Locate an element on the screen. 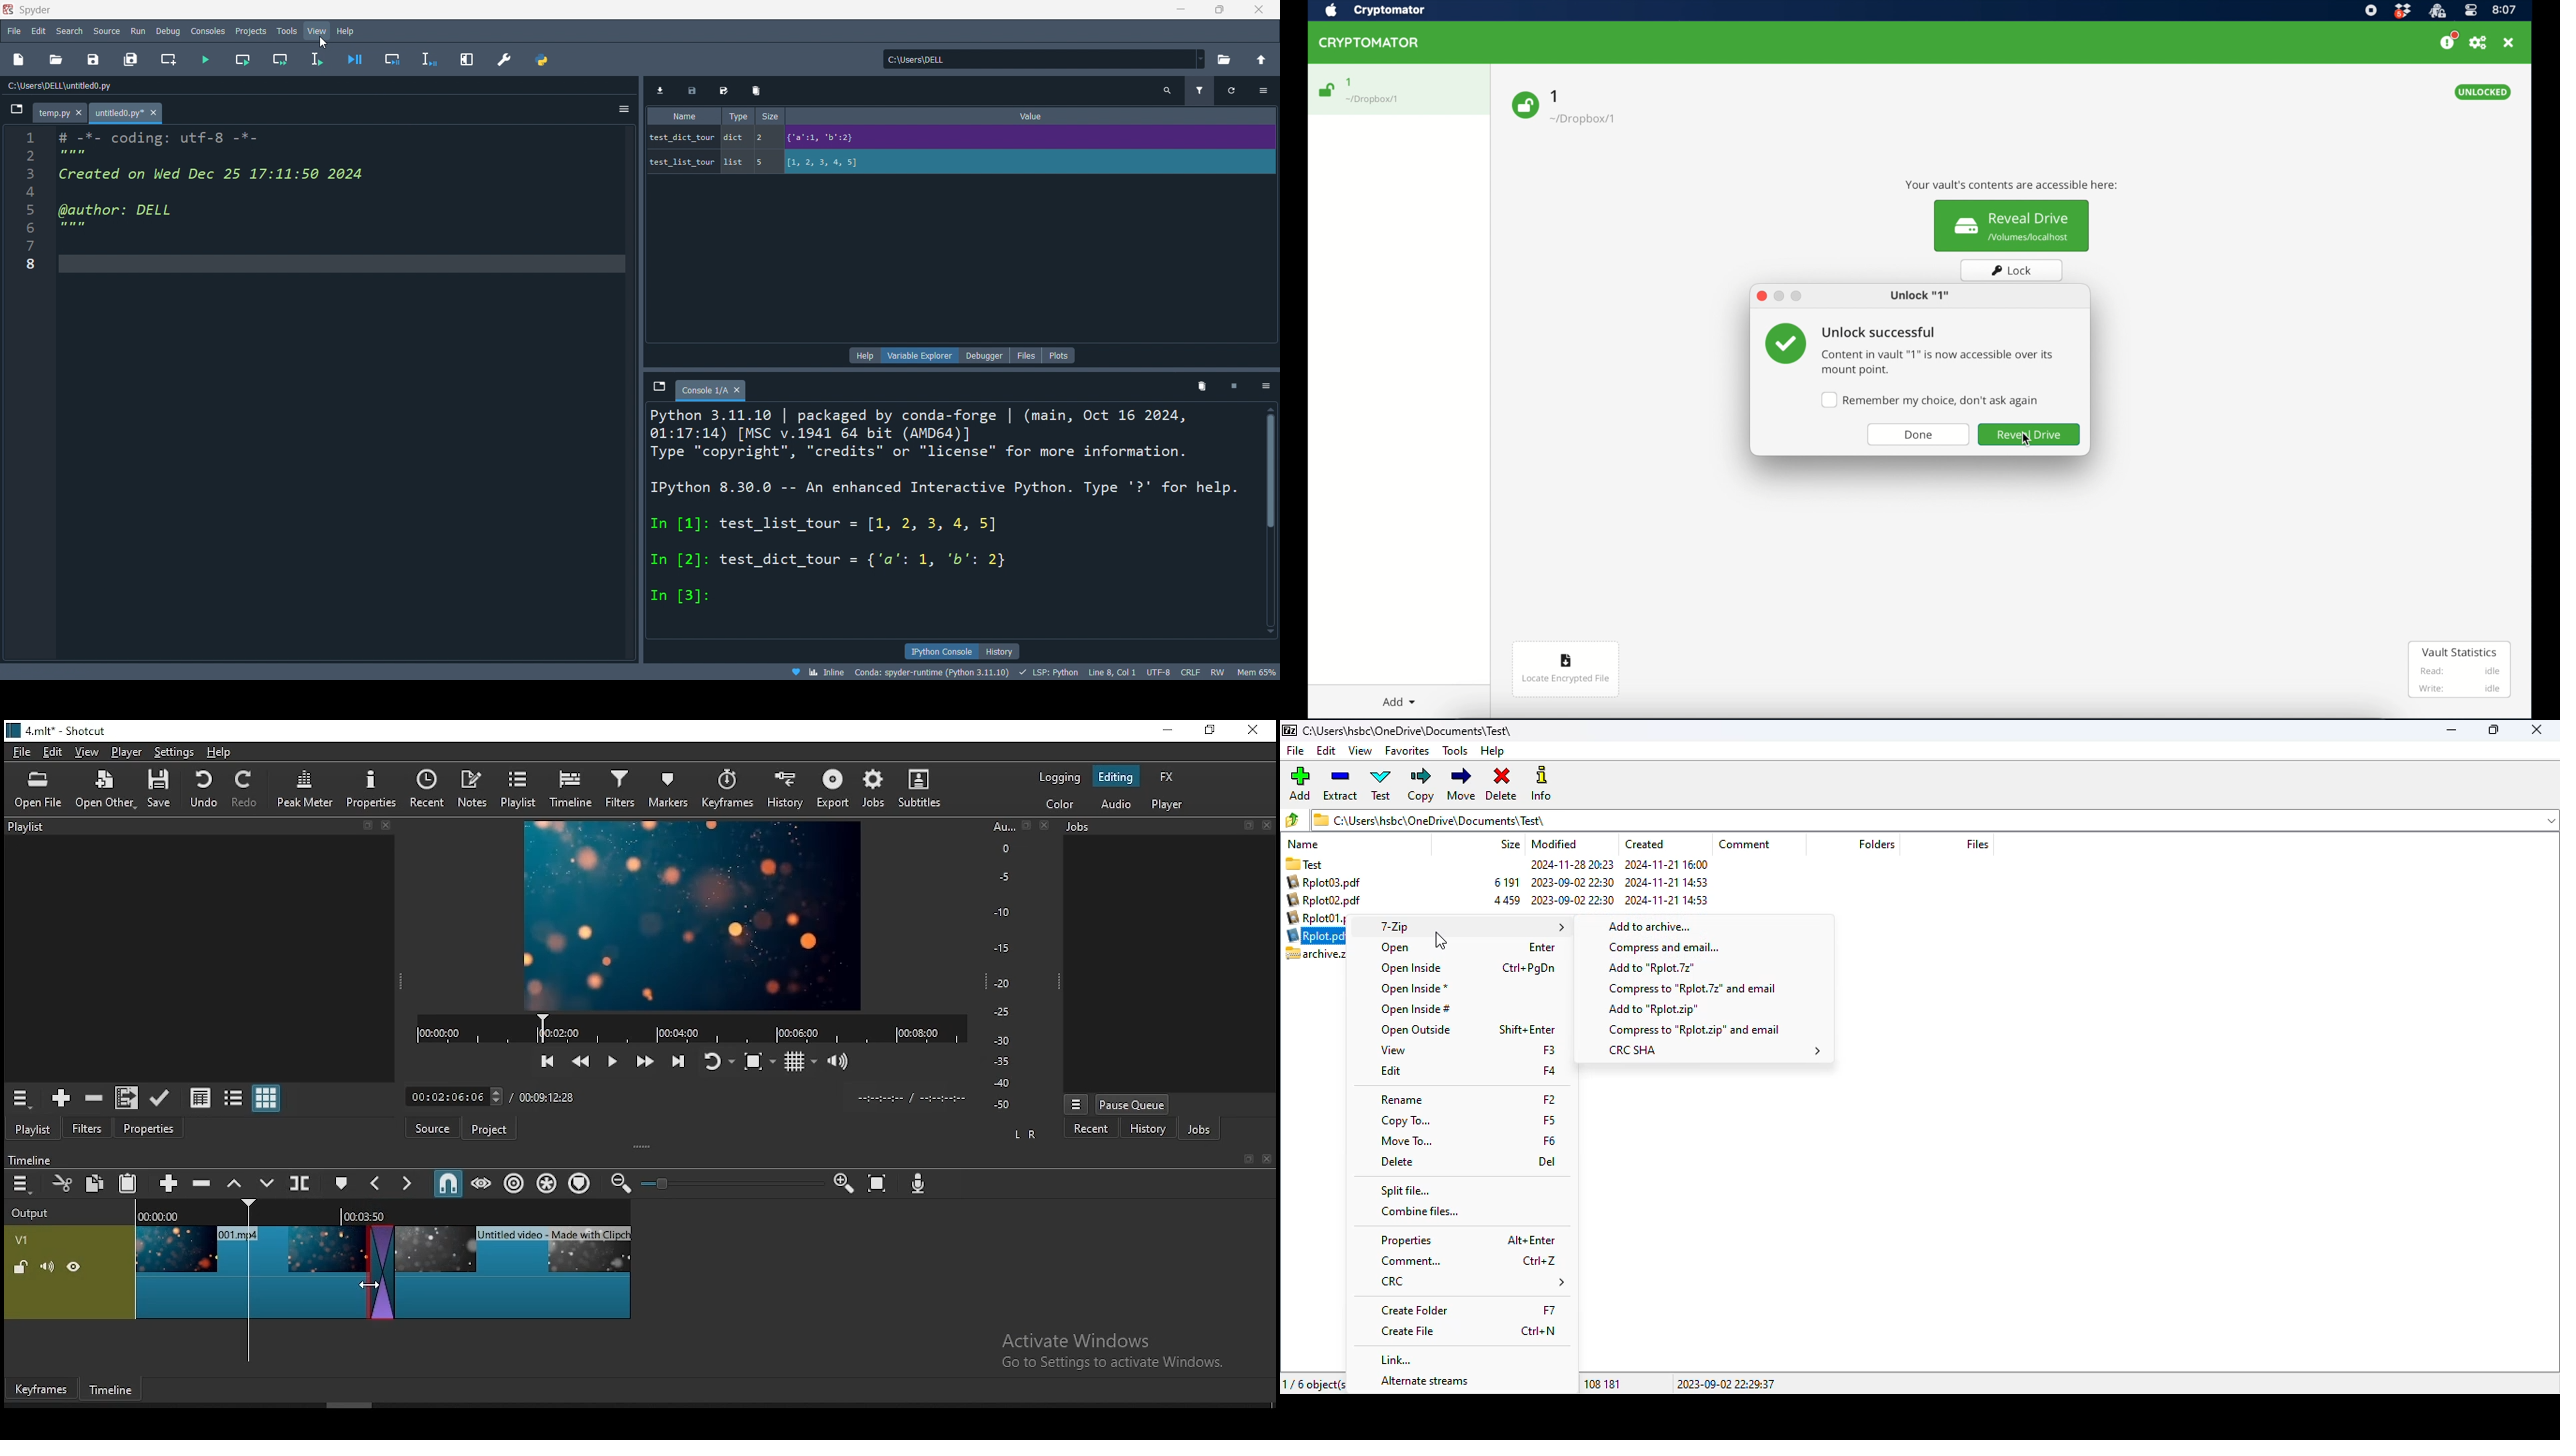 Image resolution: width=2576 pixels, height=1456 pixels. filter is located at coordinates (1199, 91).